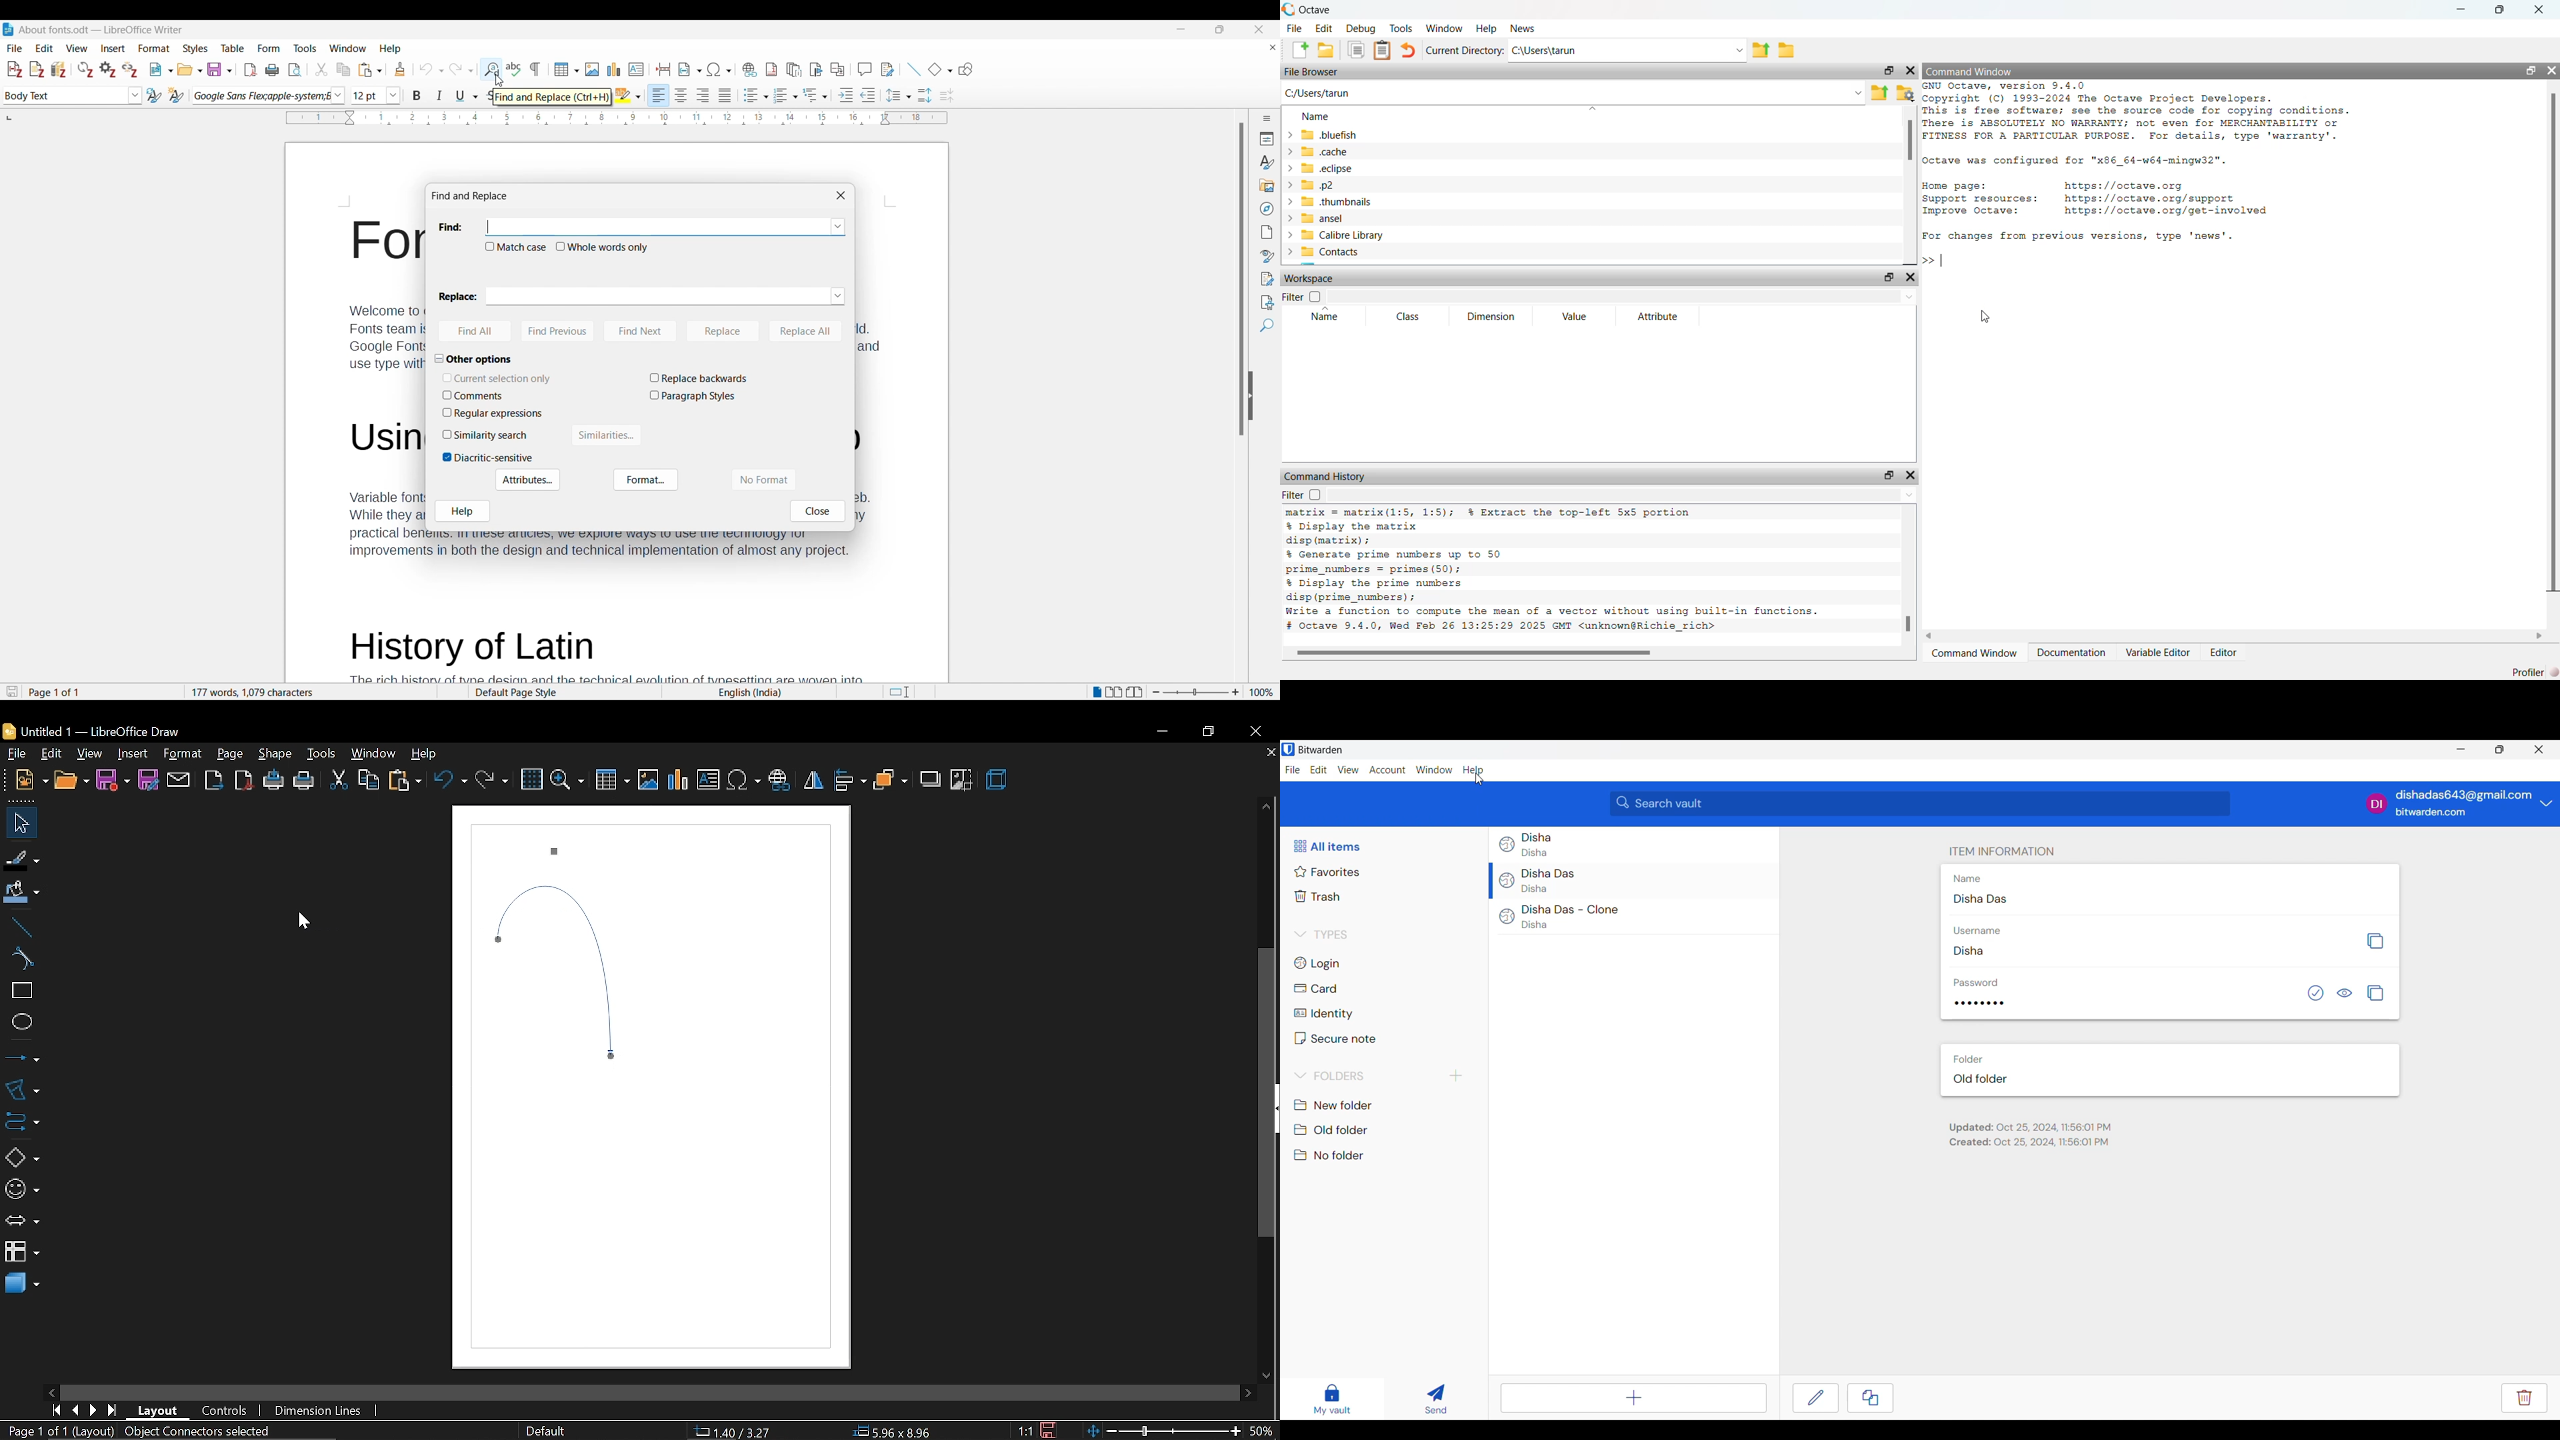  I want to click on Toggle for comments, so click(478, 395).